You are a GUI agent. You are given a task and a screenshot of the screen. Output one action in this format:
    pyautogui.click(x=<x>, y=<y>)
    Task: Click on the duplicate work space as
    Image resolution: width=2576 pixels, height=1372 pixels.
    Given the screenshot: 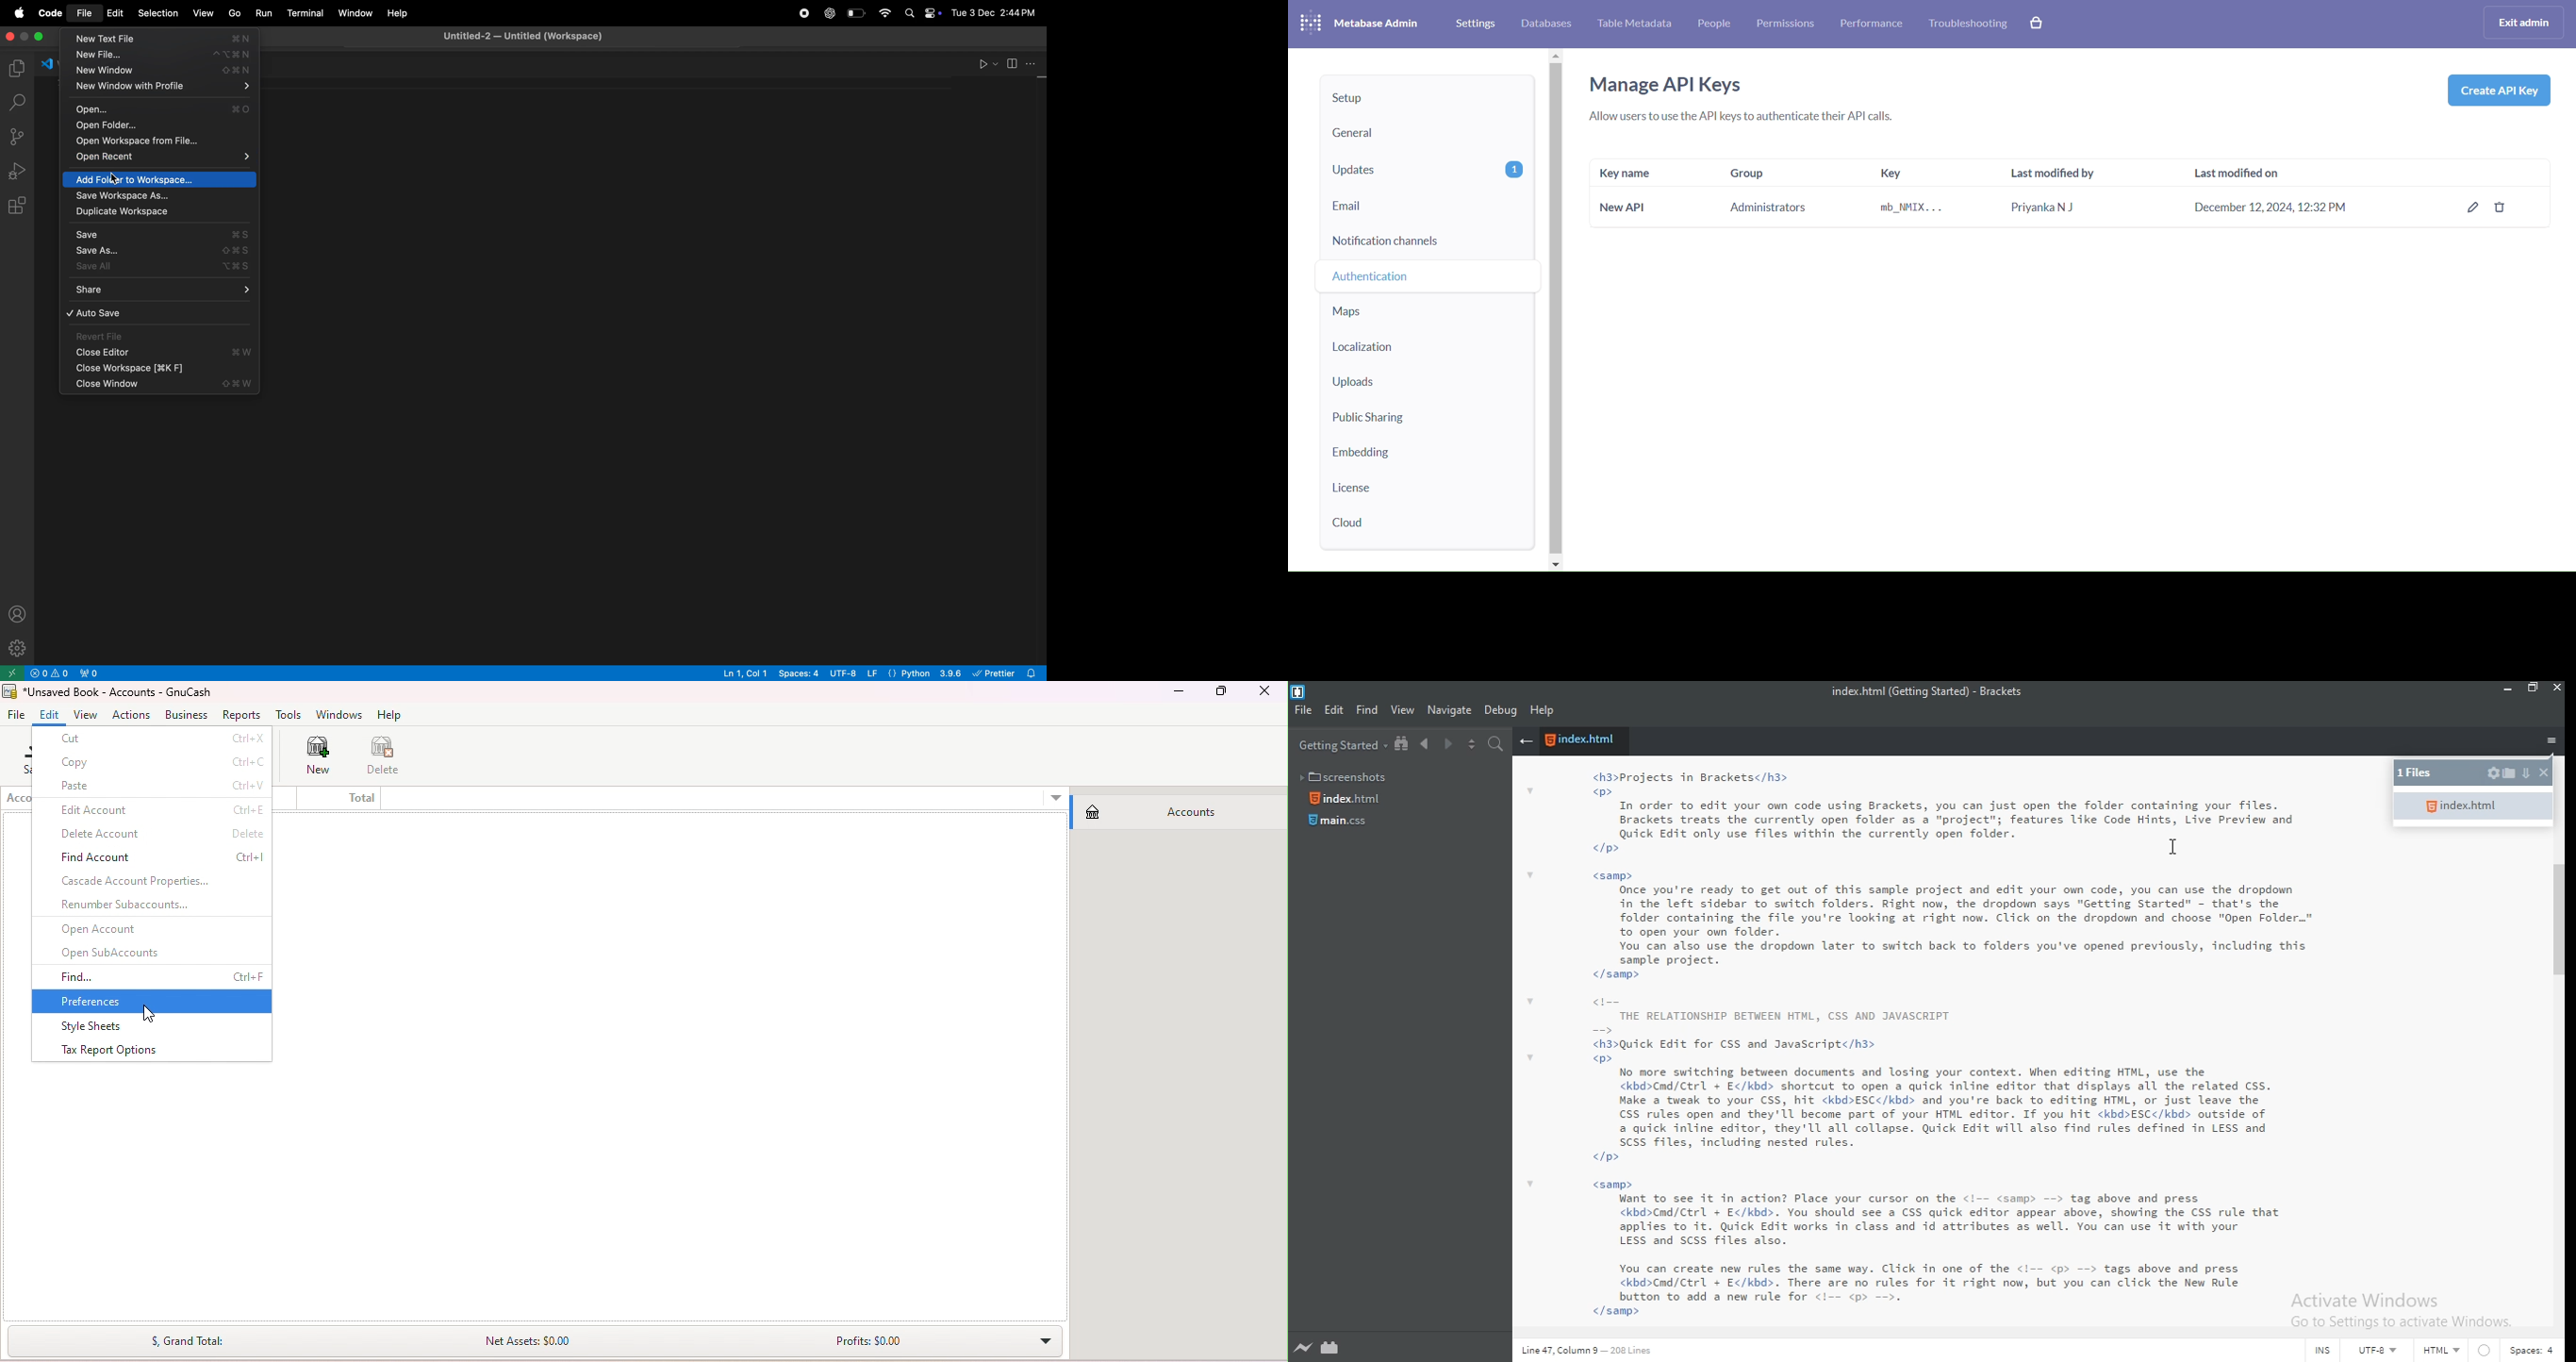 What is the action you would take?
    pyautogui.click(x=158, y=211)
    